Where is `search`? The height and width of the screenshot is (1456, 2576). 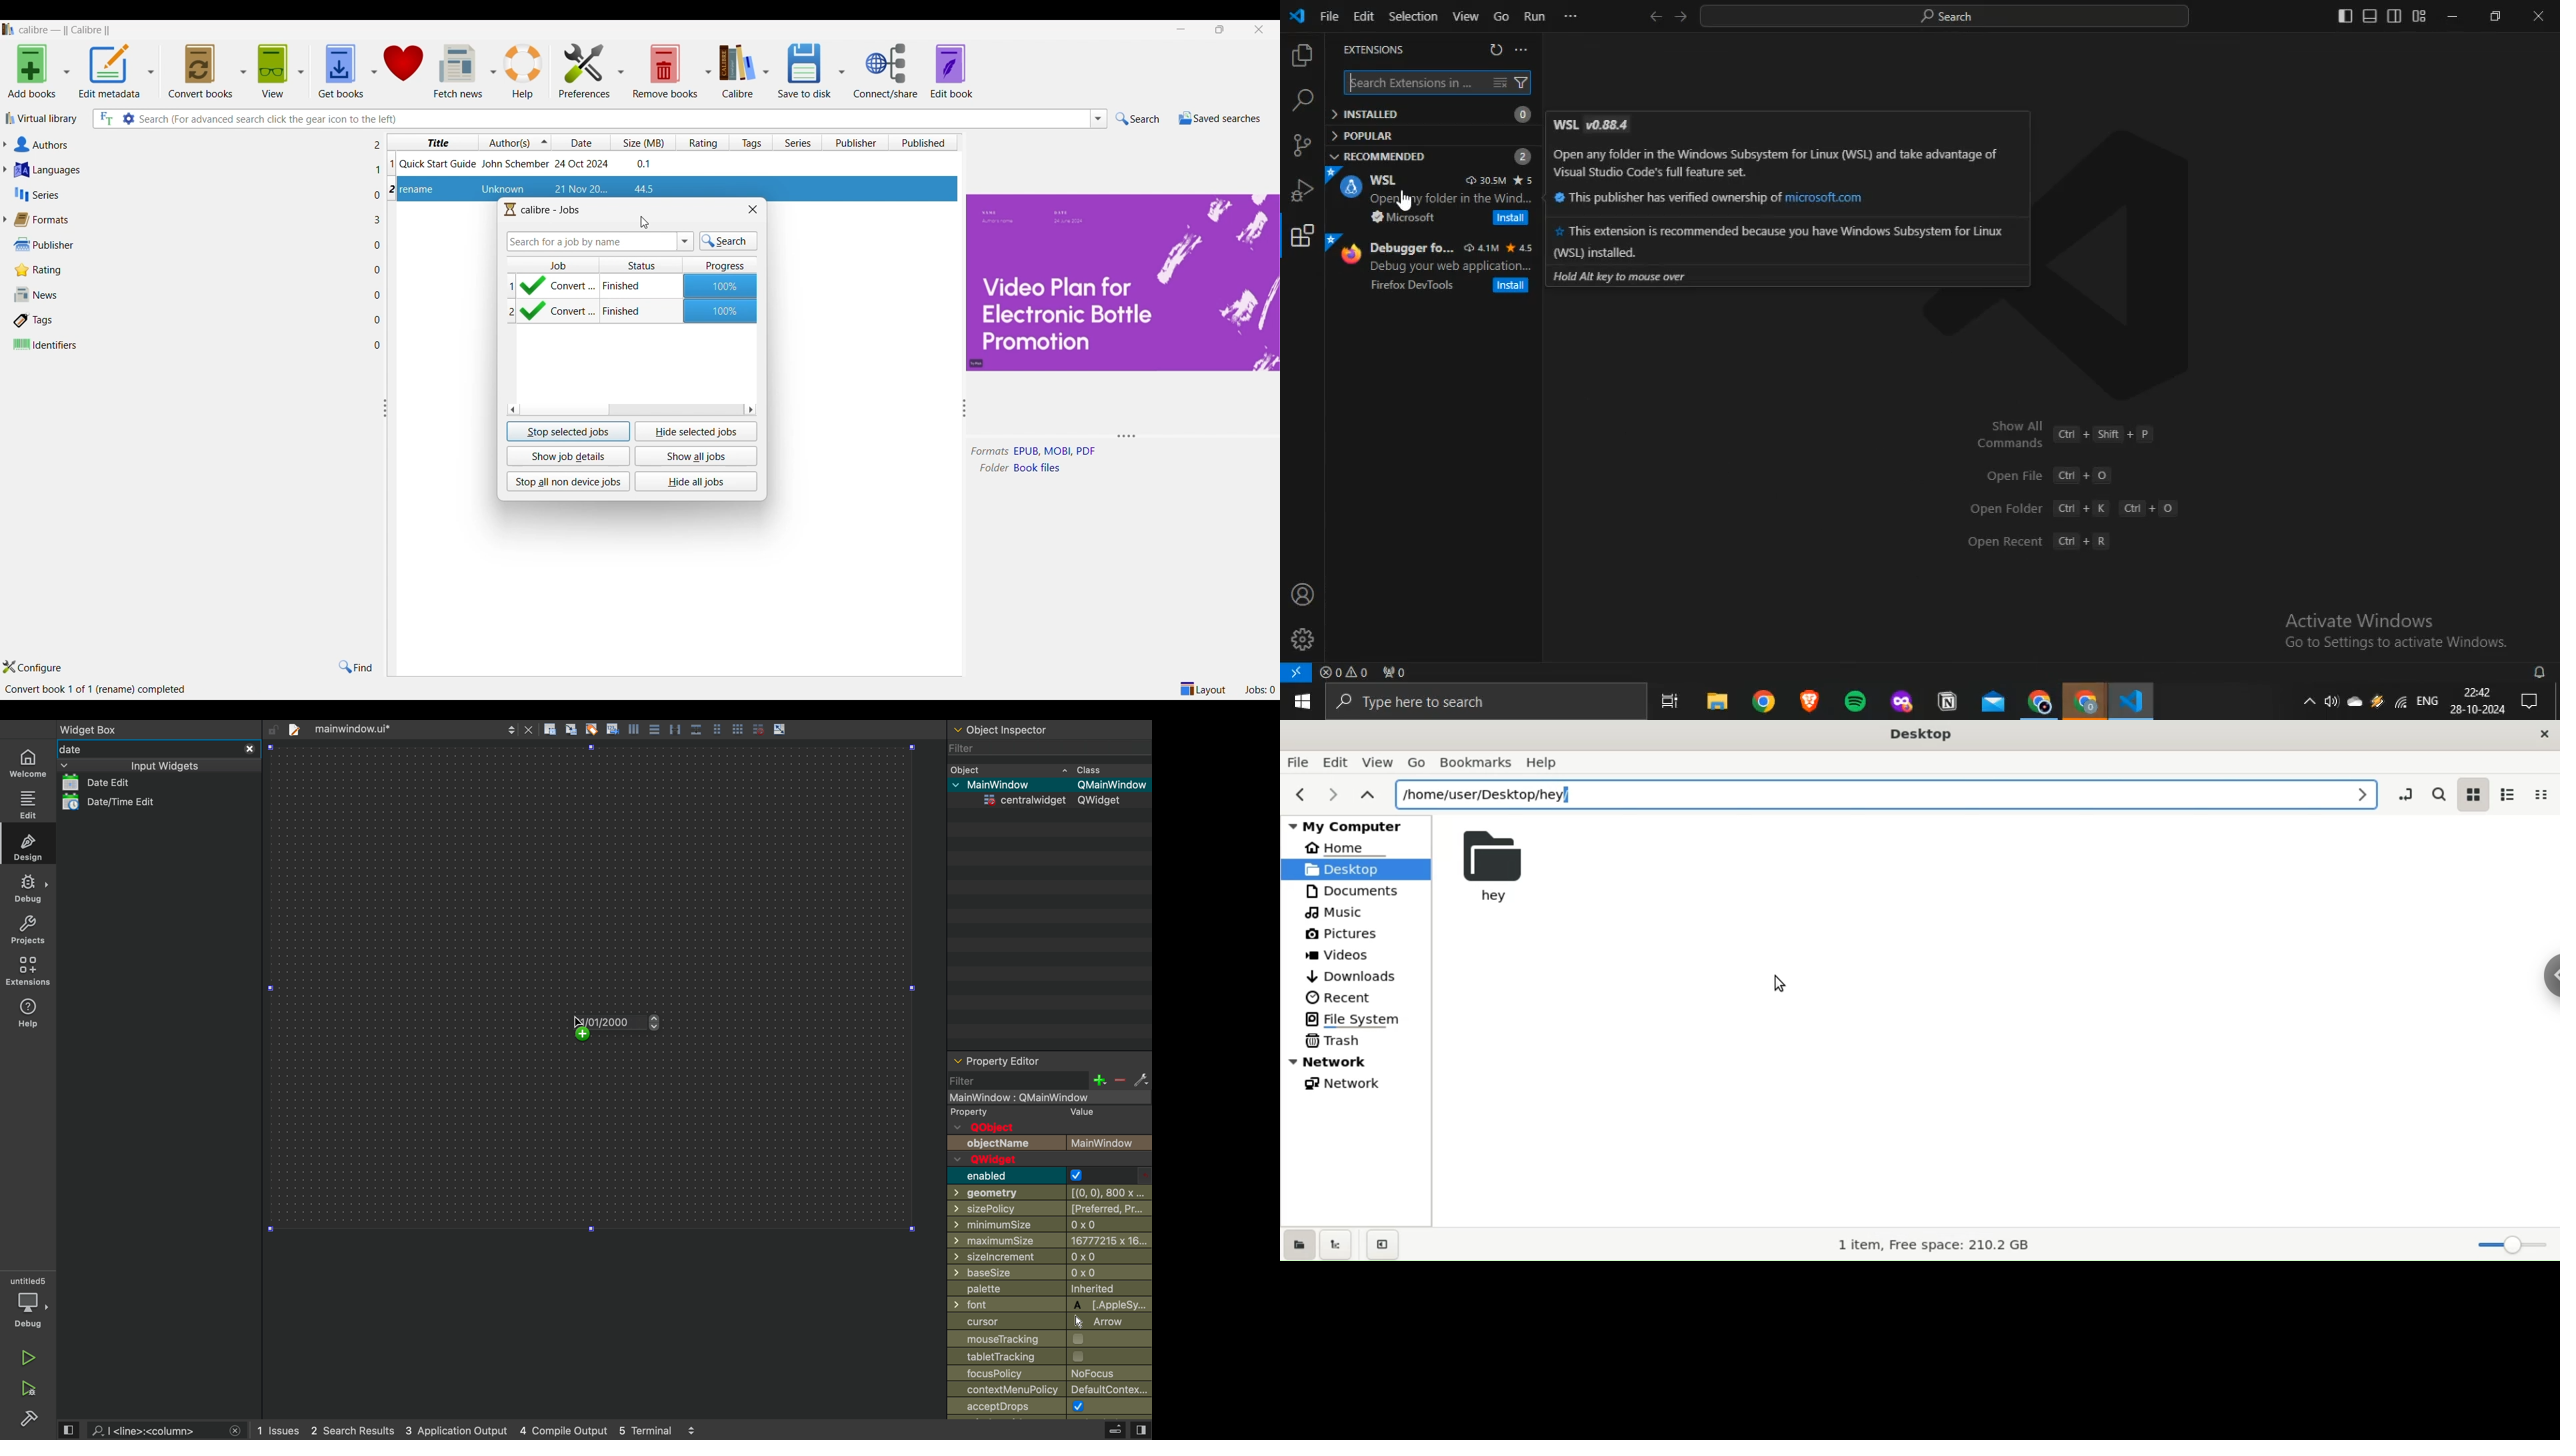 search is located at coordinates (156, 1430).